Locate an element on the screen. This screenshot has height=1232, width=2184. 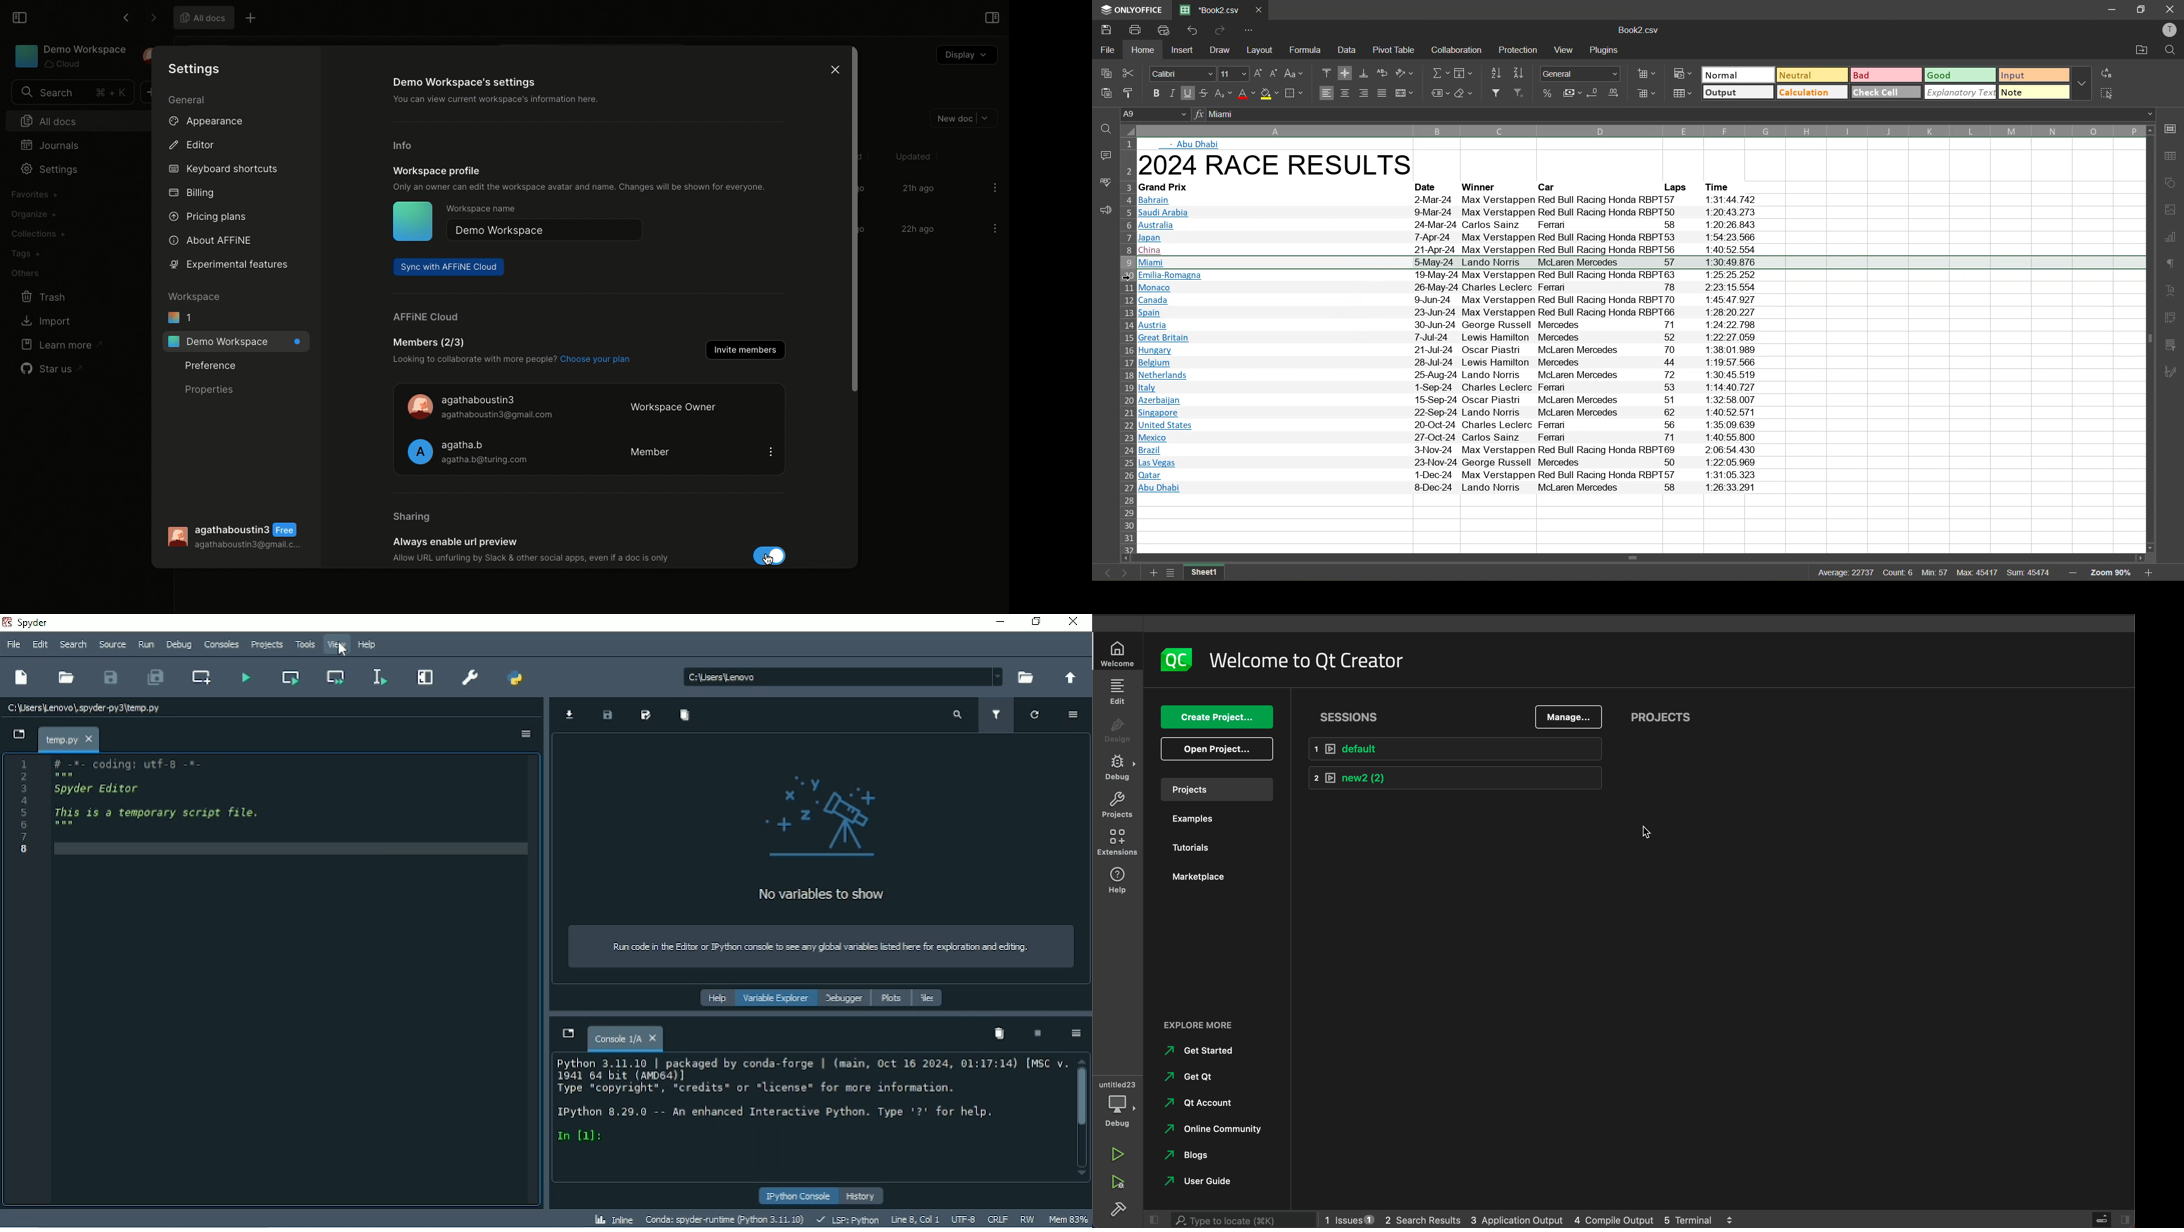
extensions is located at coordinates (1118, 842).